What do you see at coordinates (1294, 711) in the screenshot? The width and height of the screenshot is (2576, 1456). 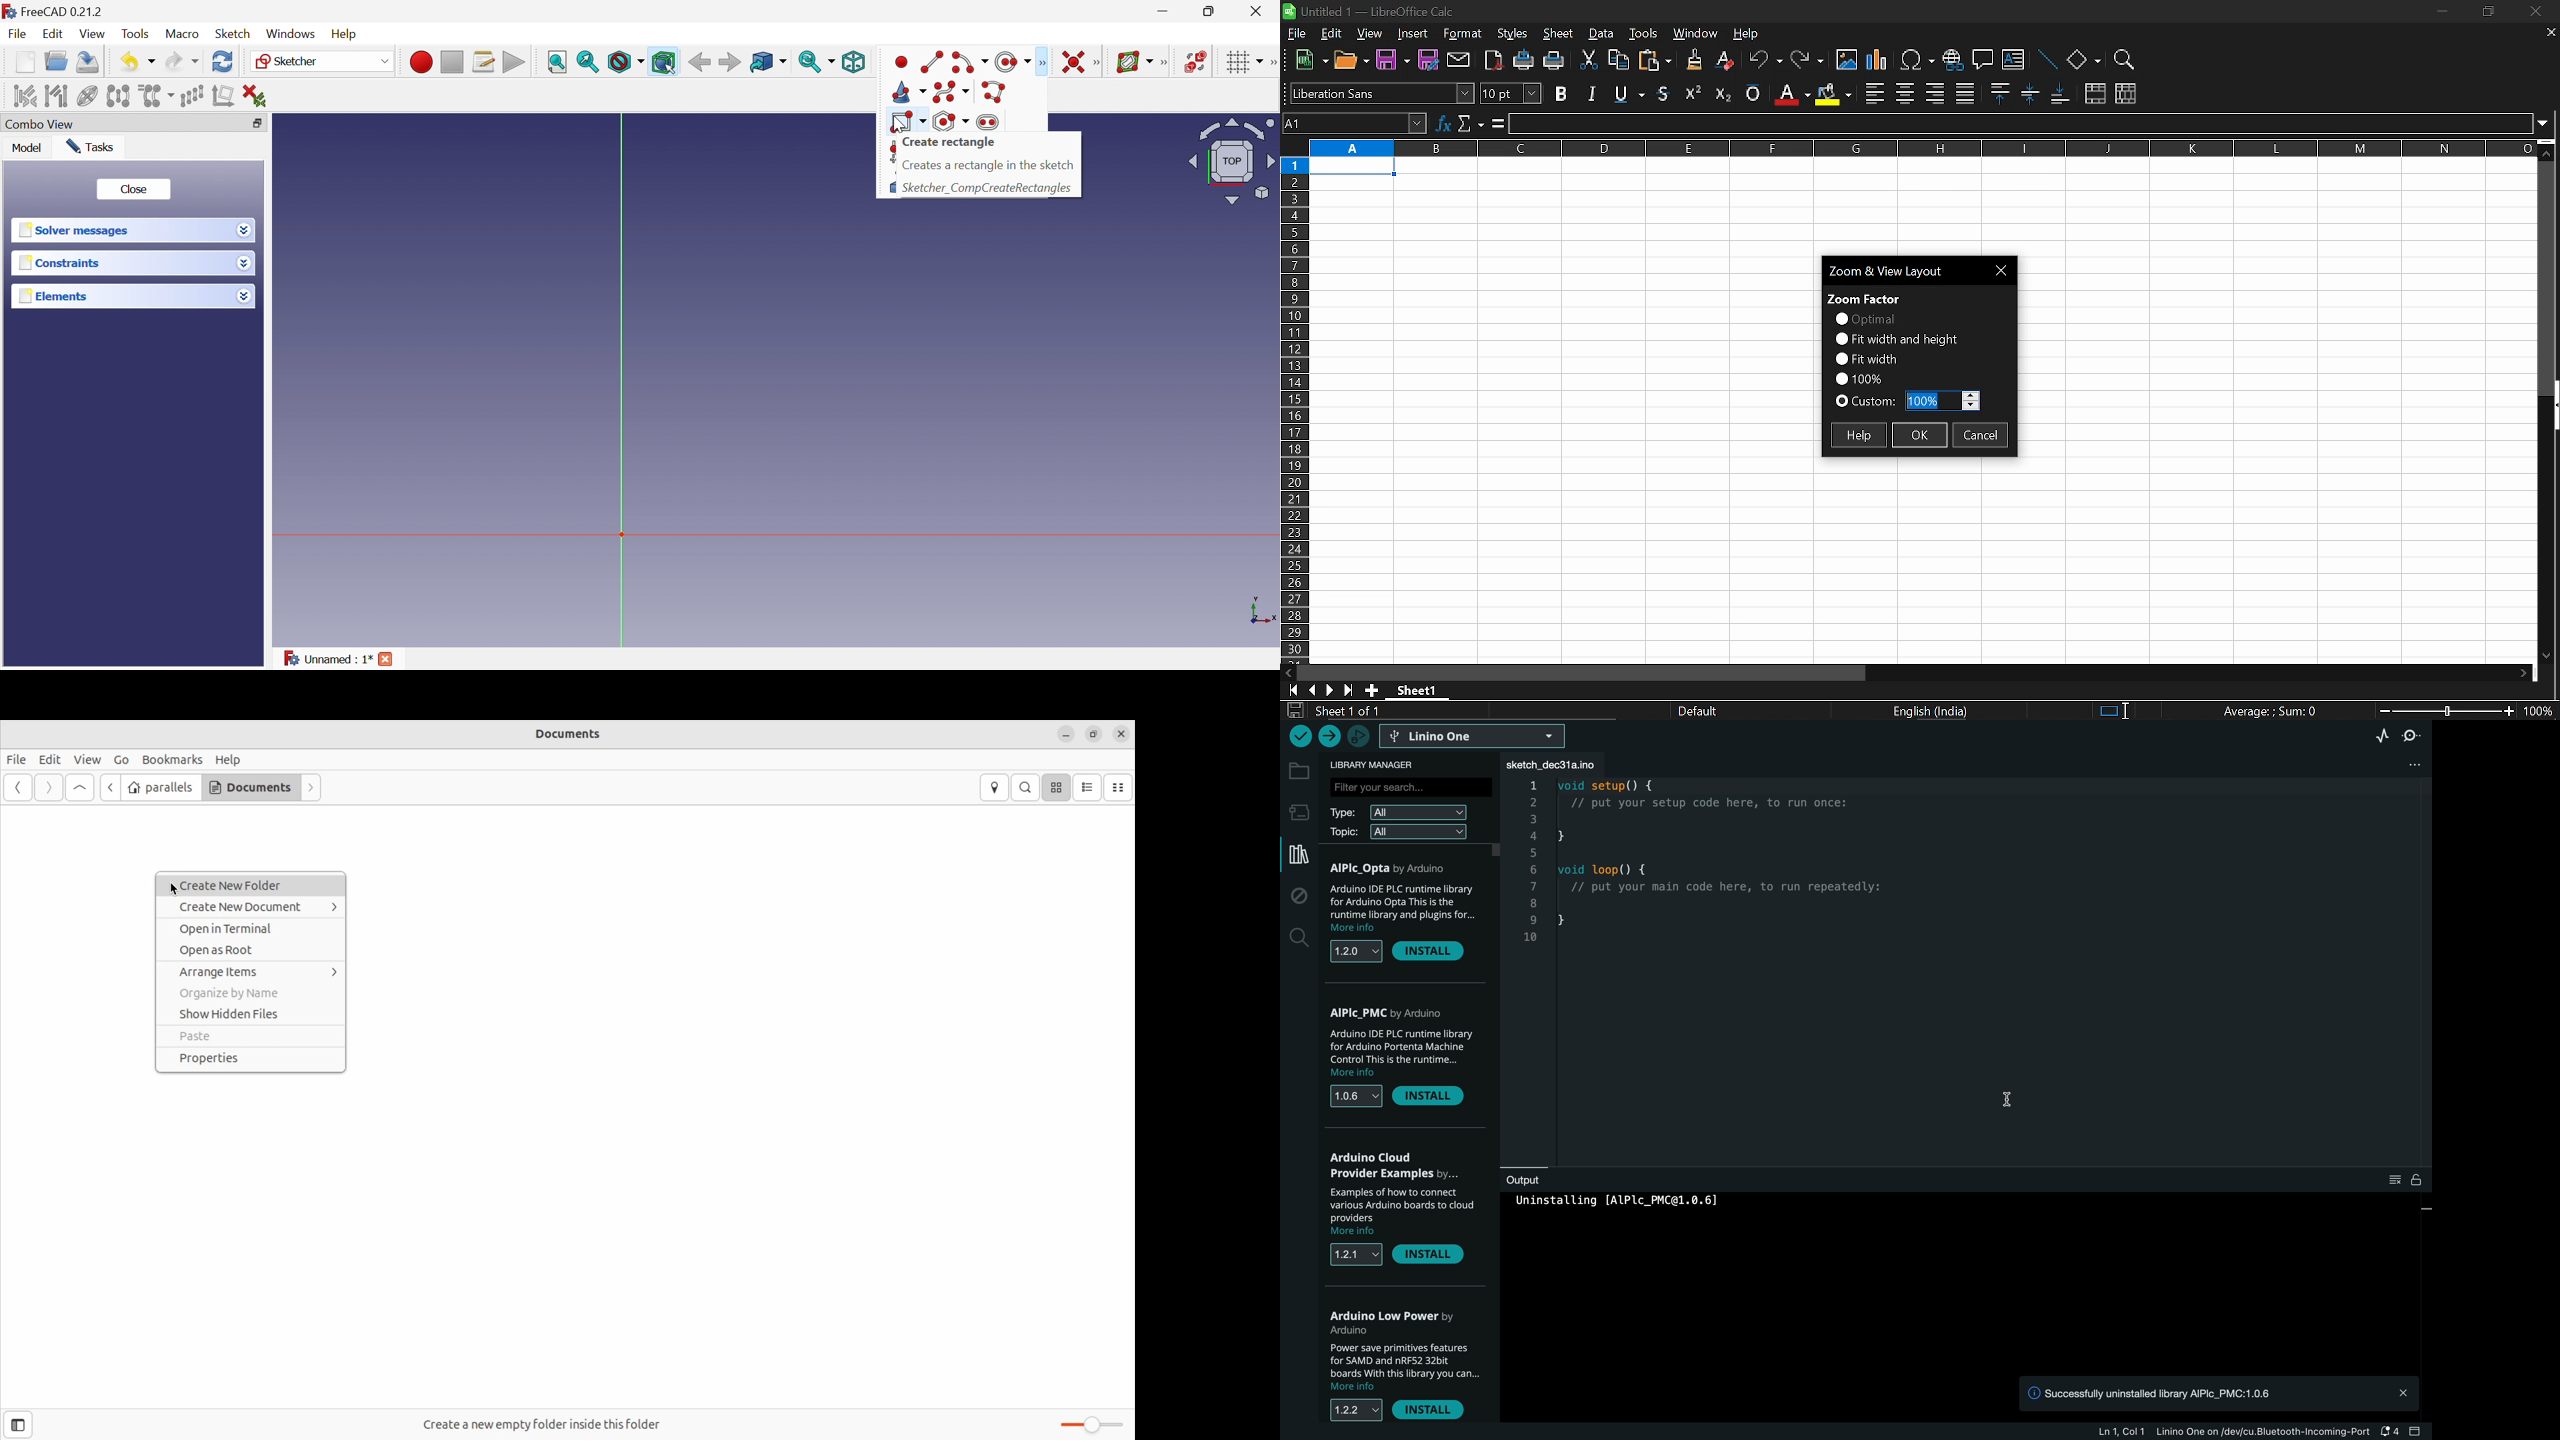 I see `save` at bounding box center [1294, 711].